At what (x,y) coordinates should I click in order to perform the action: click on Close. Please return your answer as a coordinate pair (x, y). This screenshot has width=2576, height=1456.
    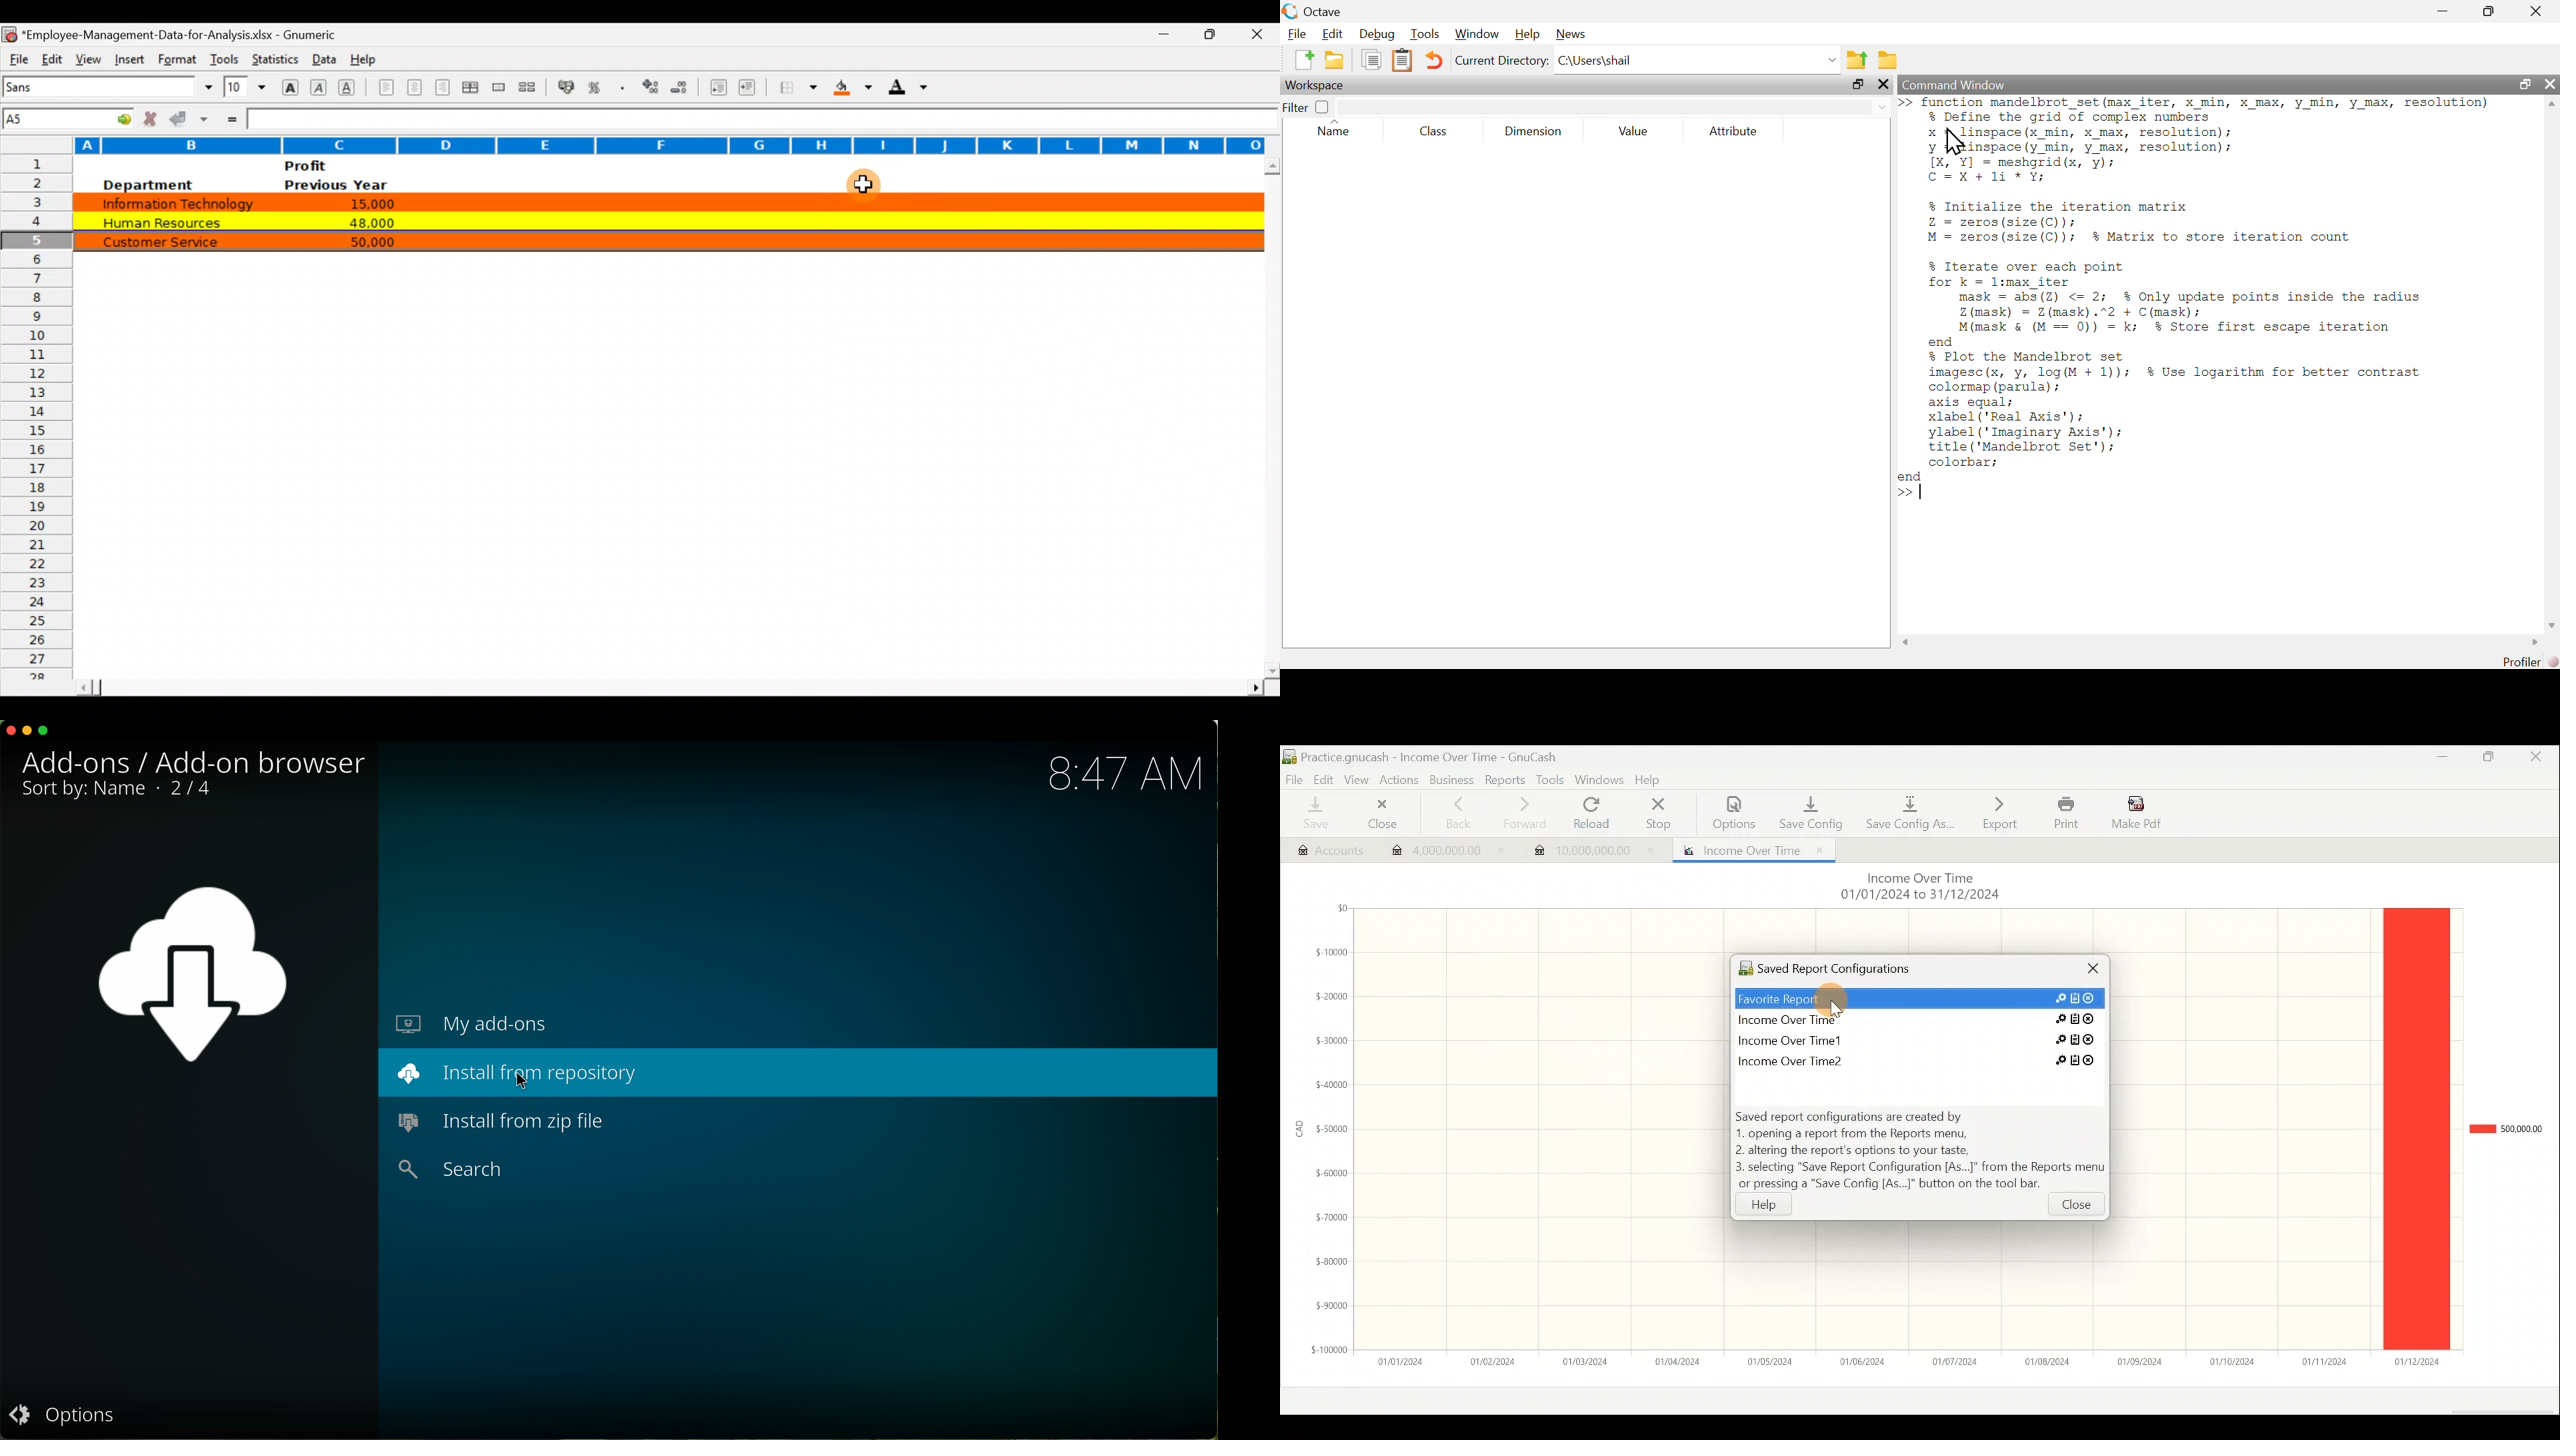
    Looking at the image, I should click on (2543, 760).